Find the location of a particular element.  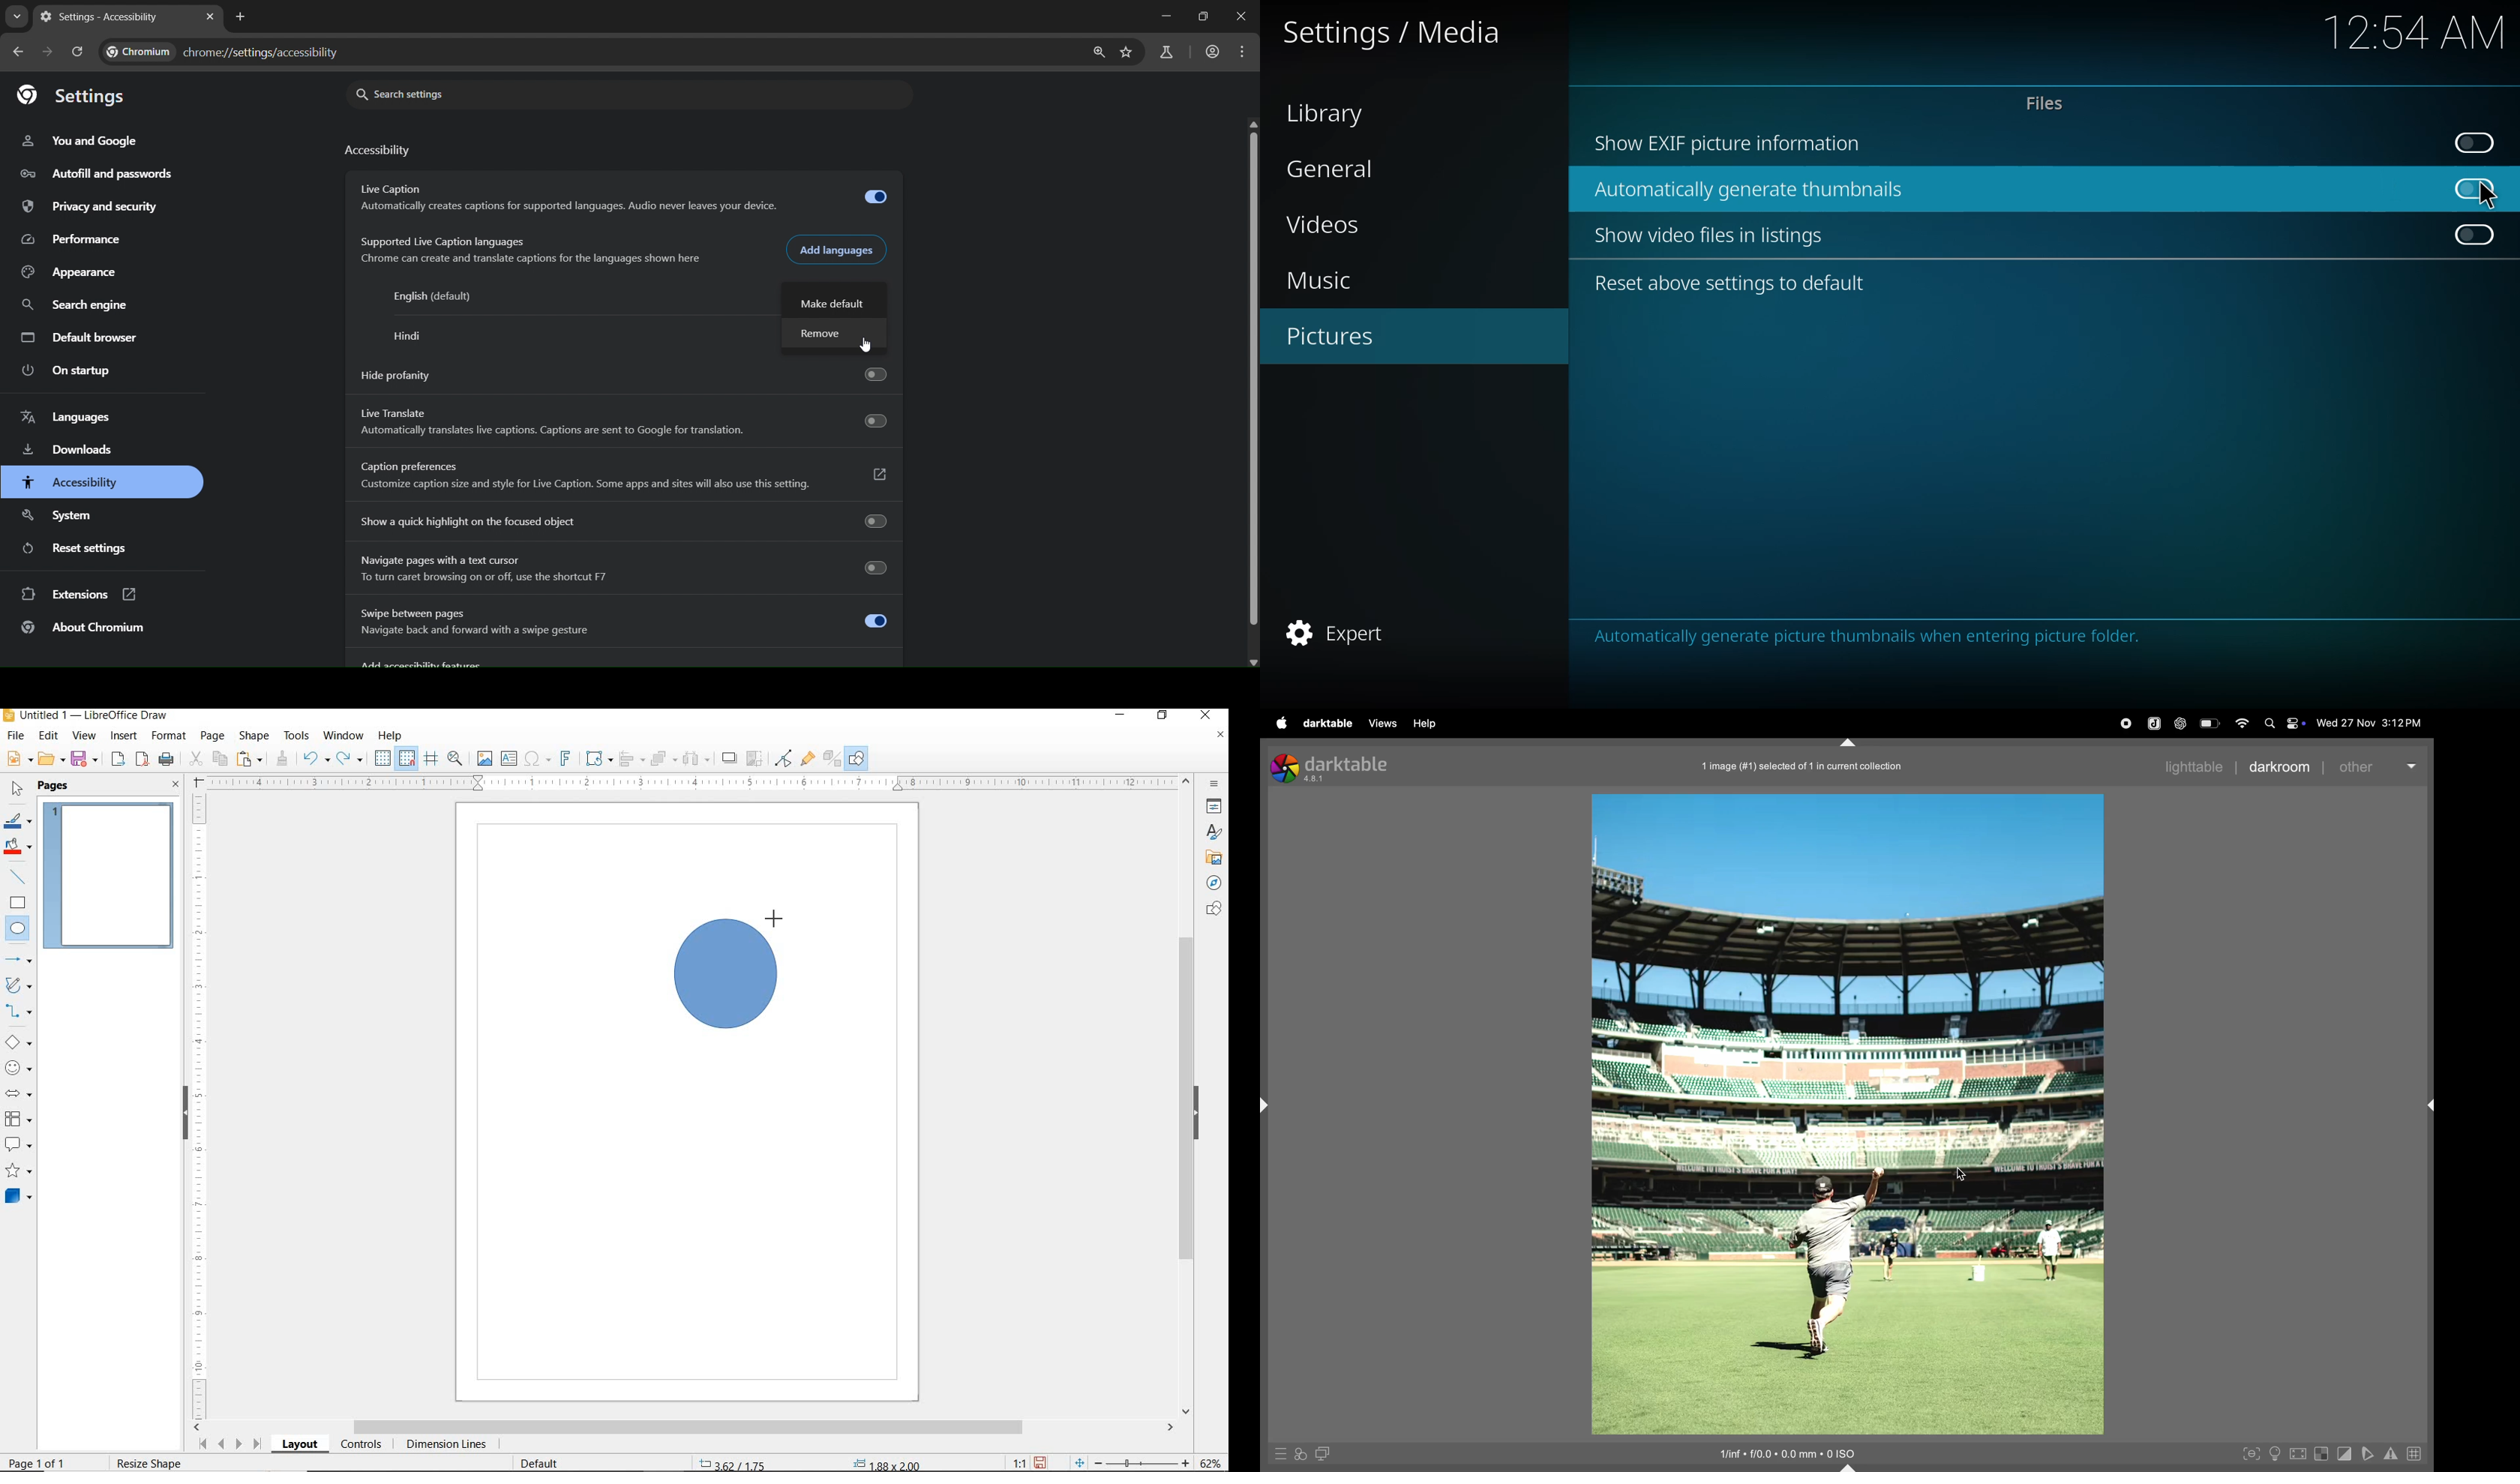

CURSOR is located at coordinates (31, 940).